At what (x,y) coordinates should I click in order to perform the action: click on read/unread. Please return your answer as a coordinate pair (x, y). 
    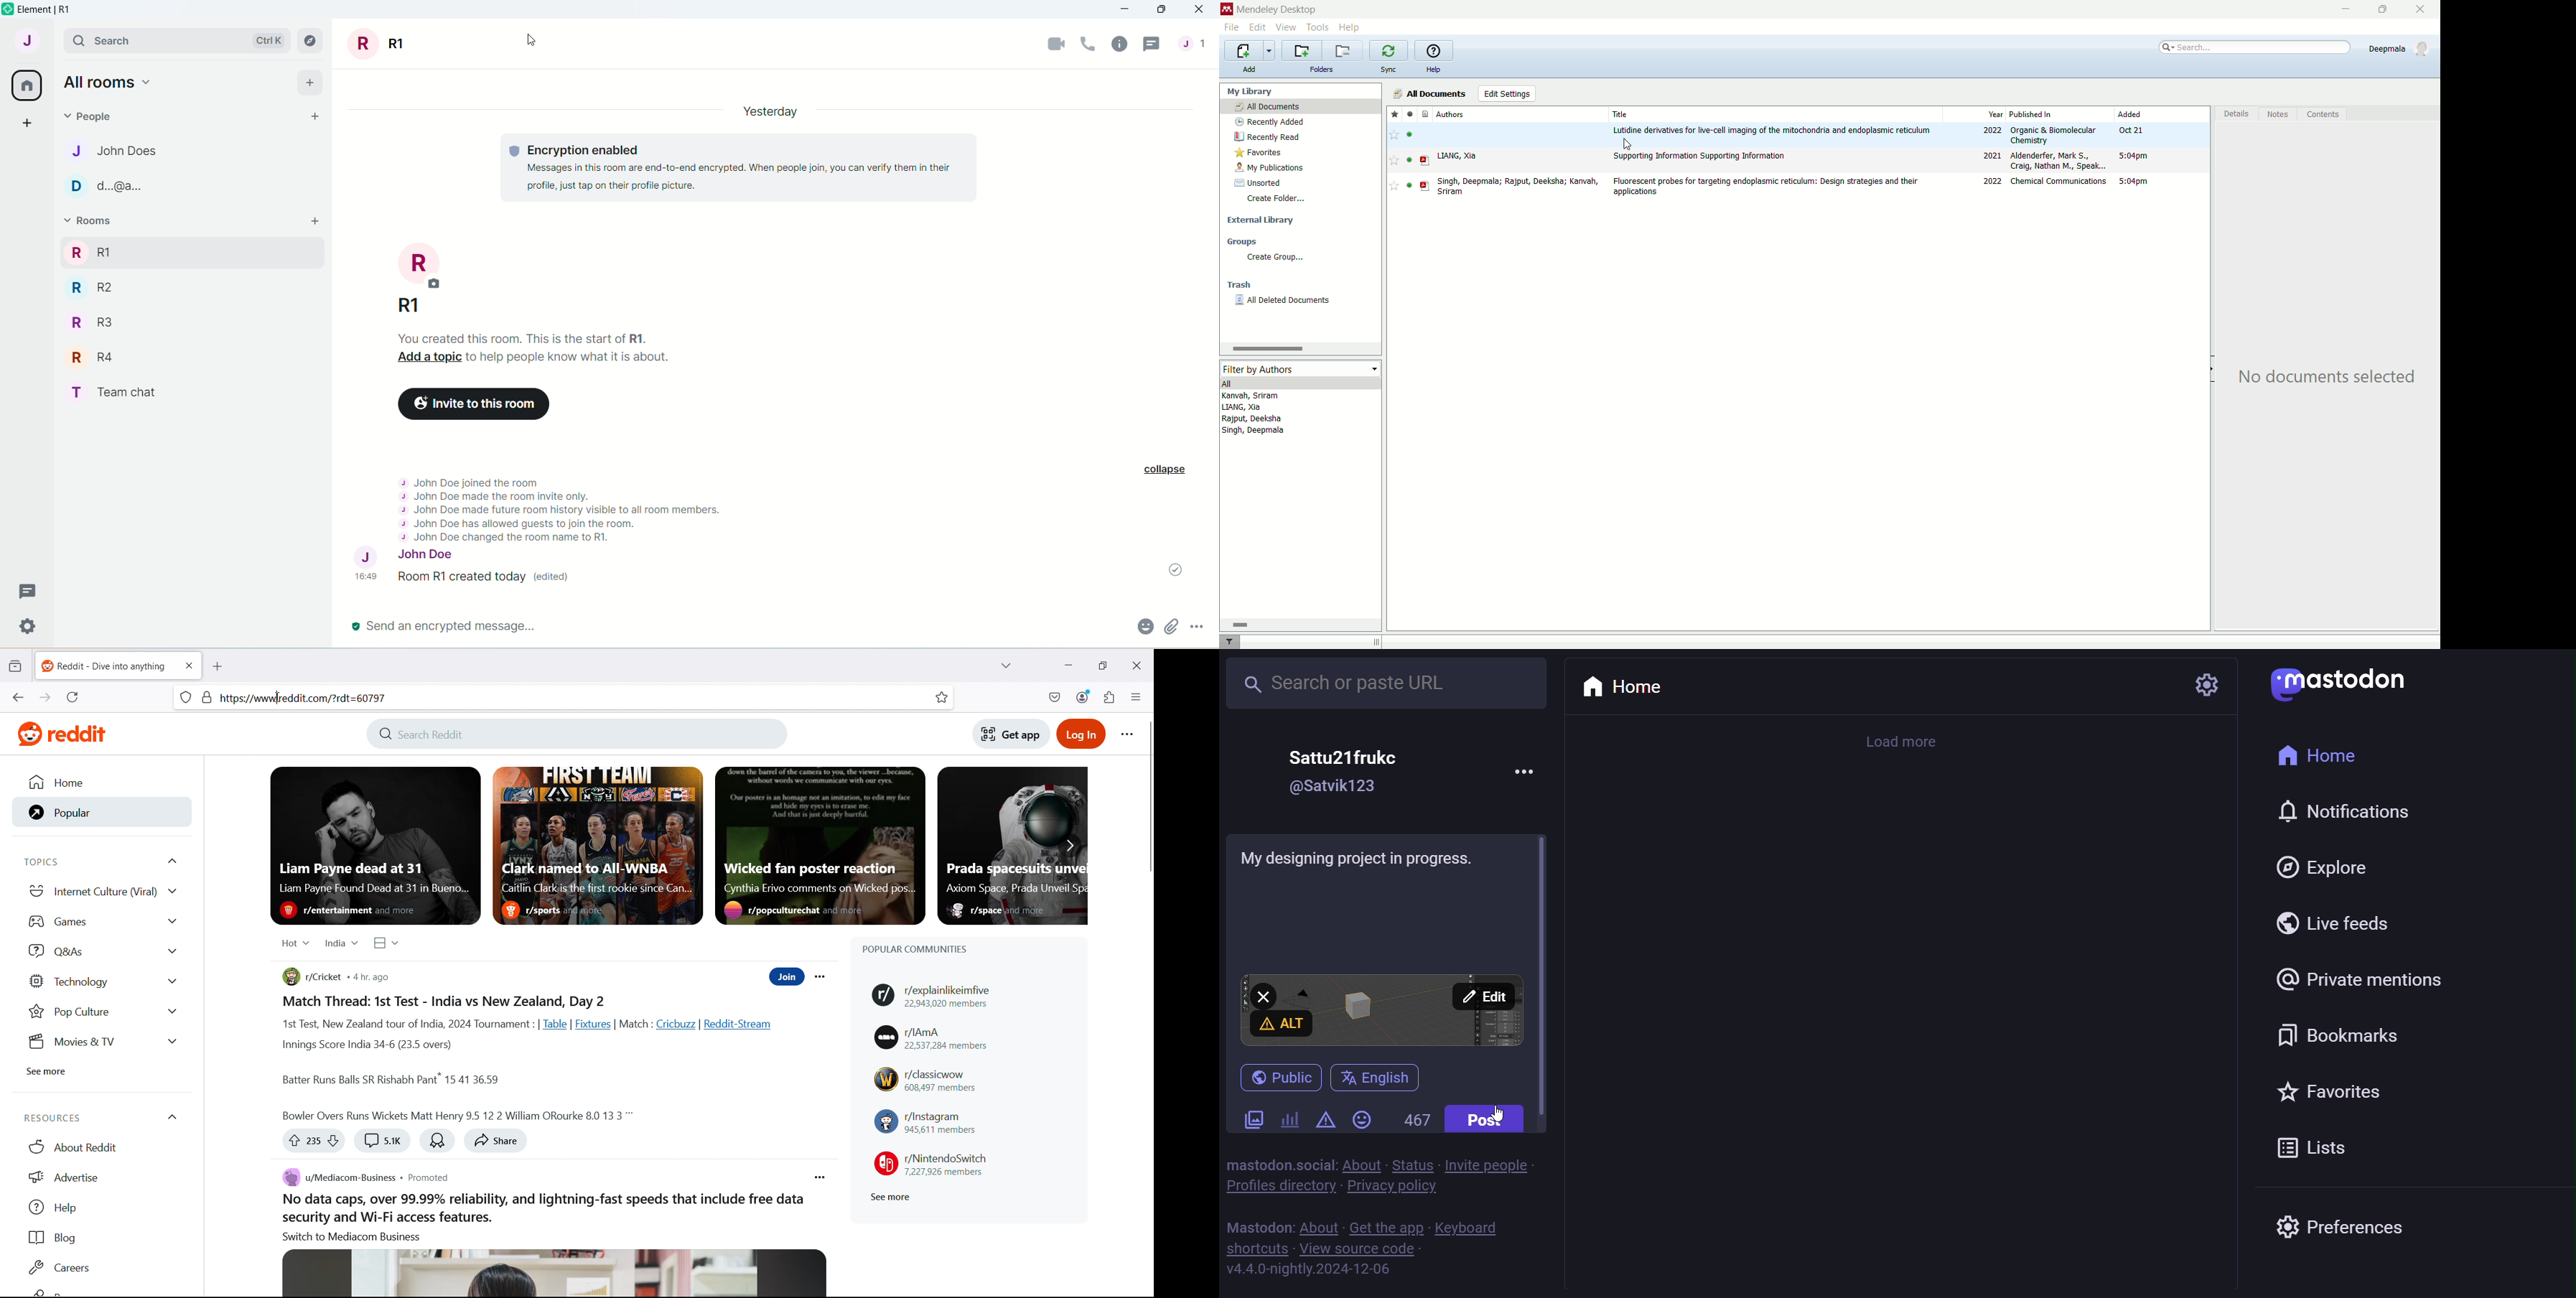
    Looking at the image, I should click on (1413, 134).